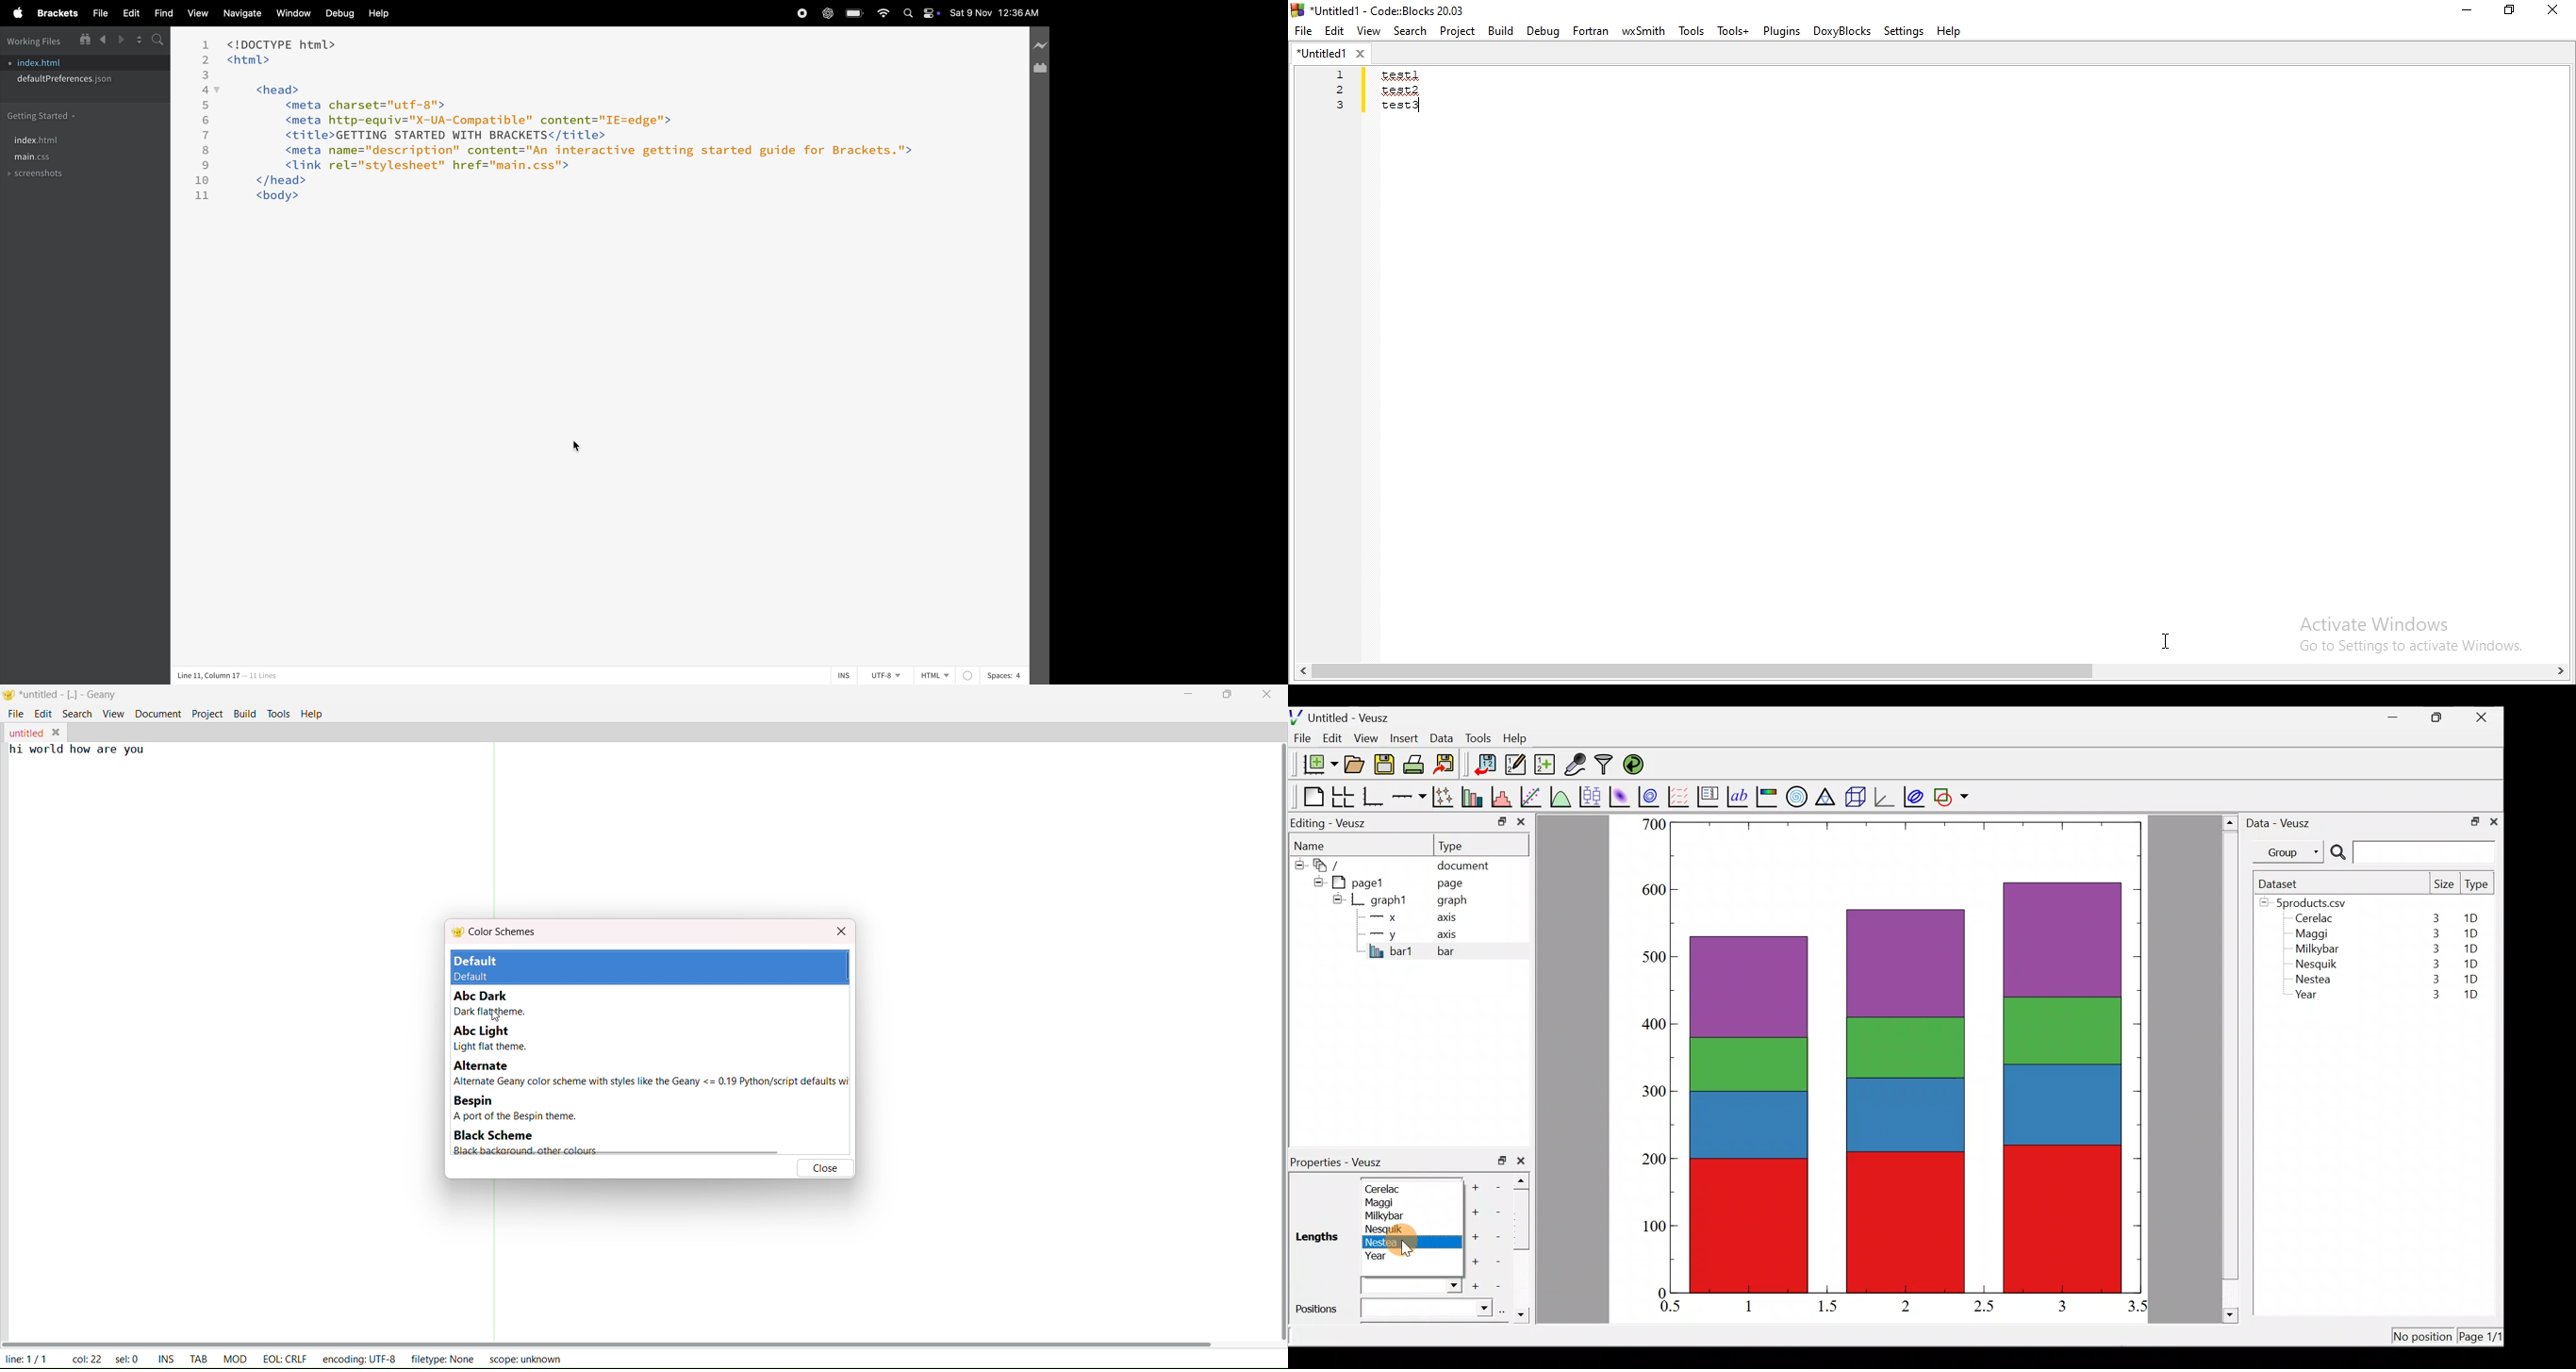  Describe the element at coordinates (1681, 797) in the screenshot. I see `Plot a vector field` at that location.